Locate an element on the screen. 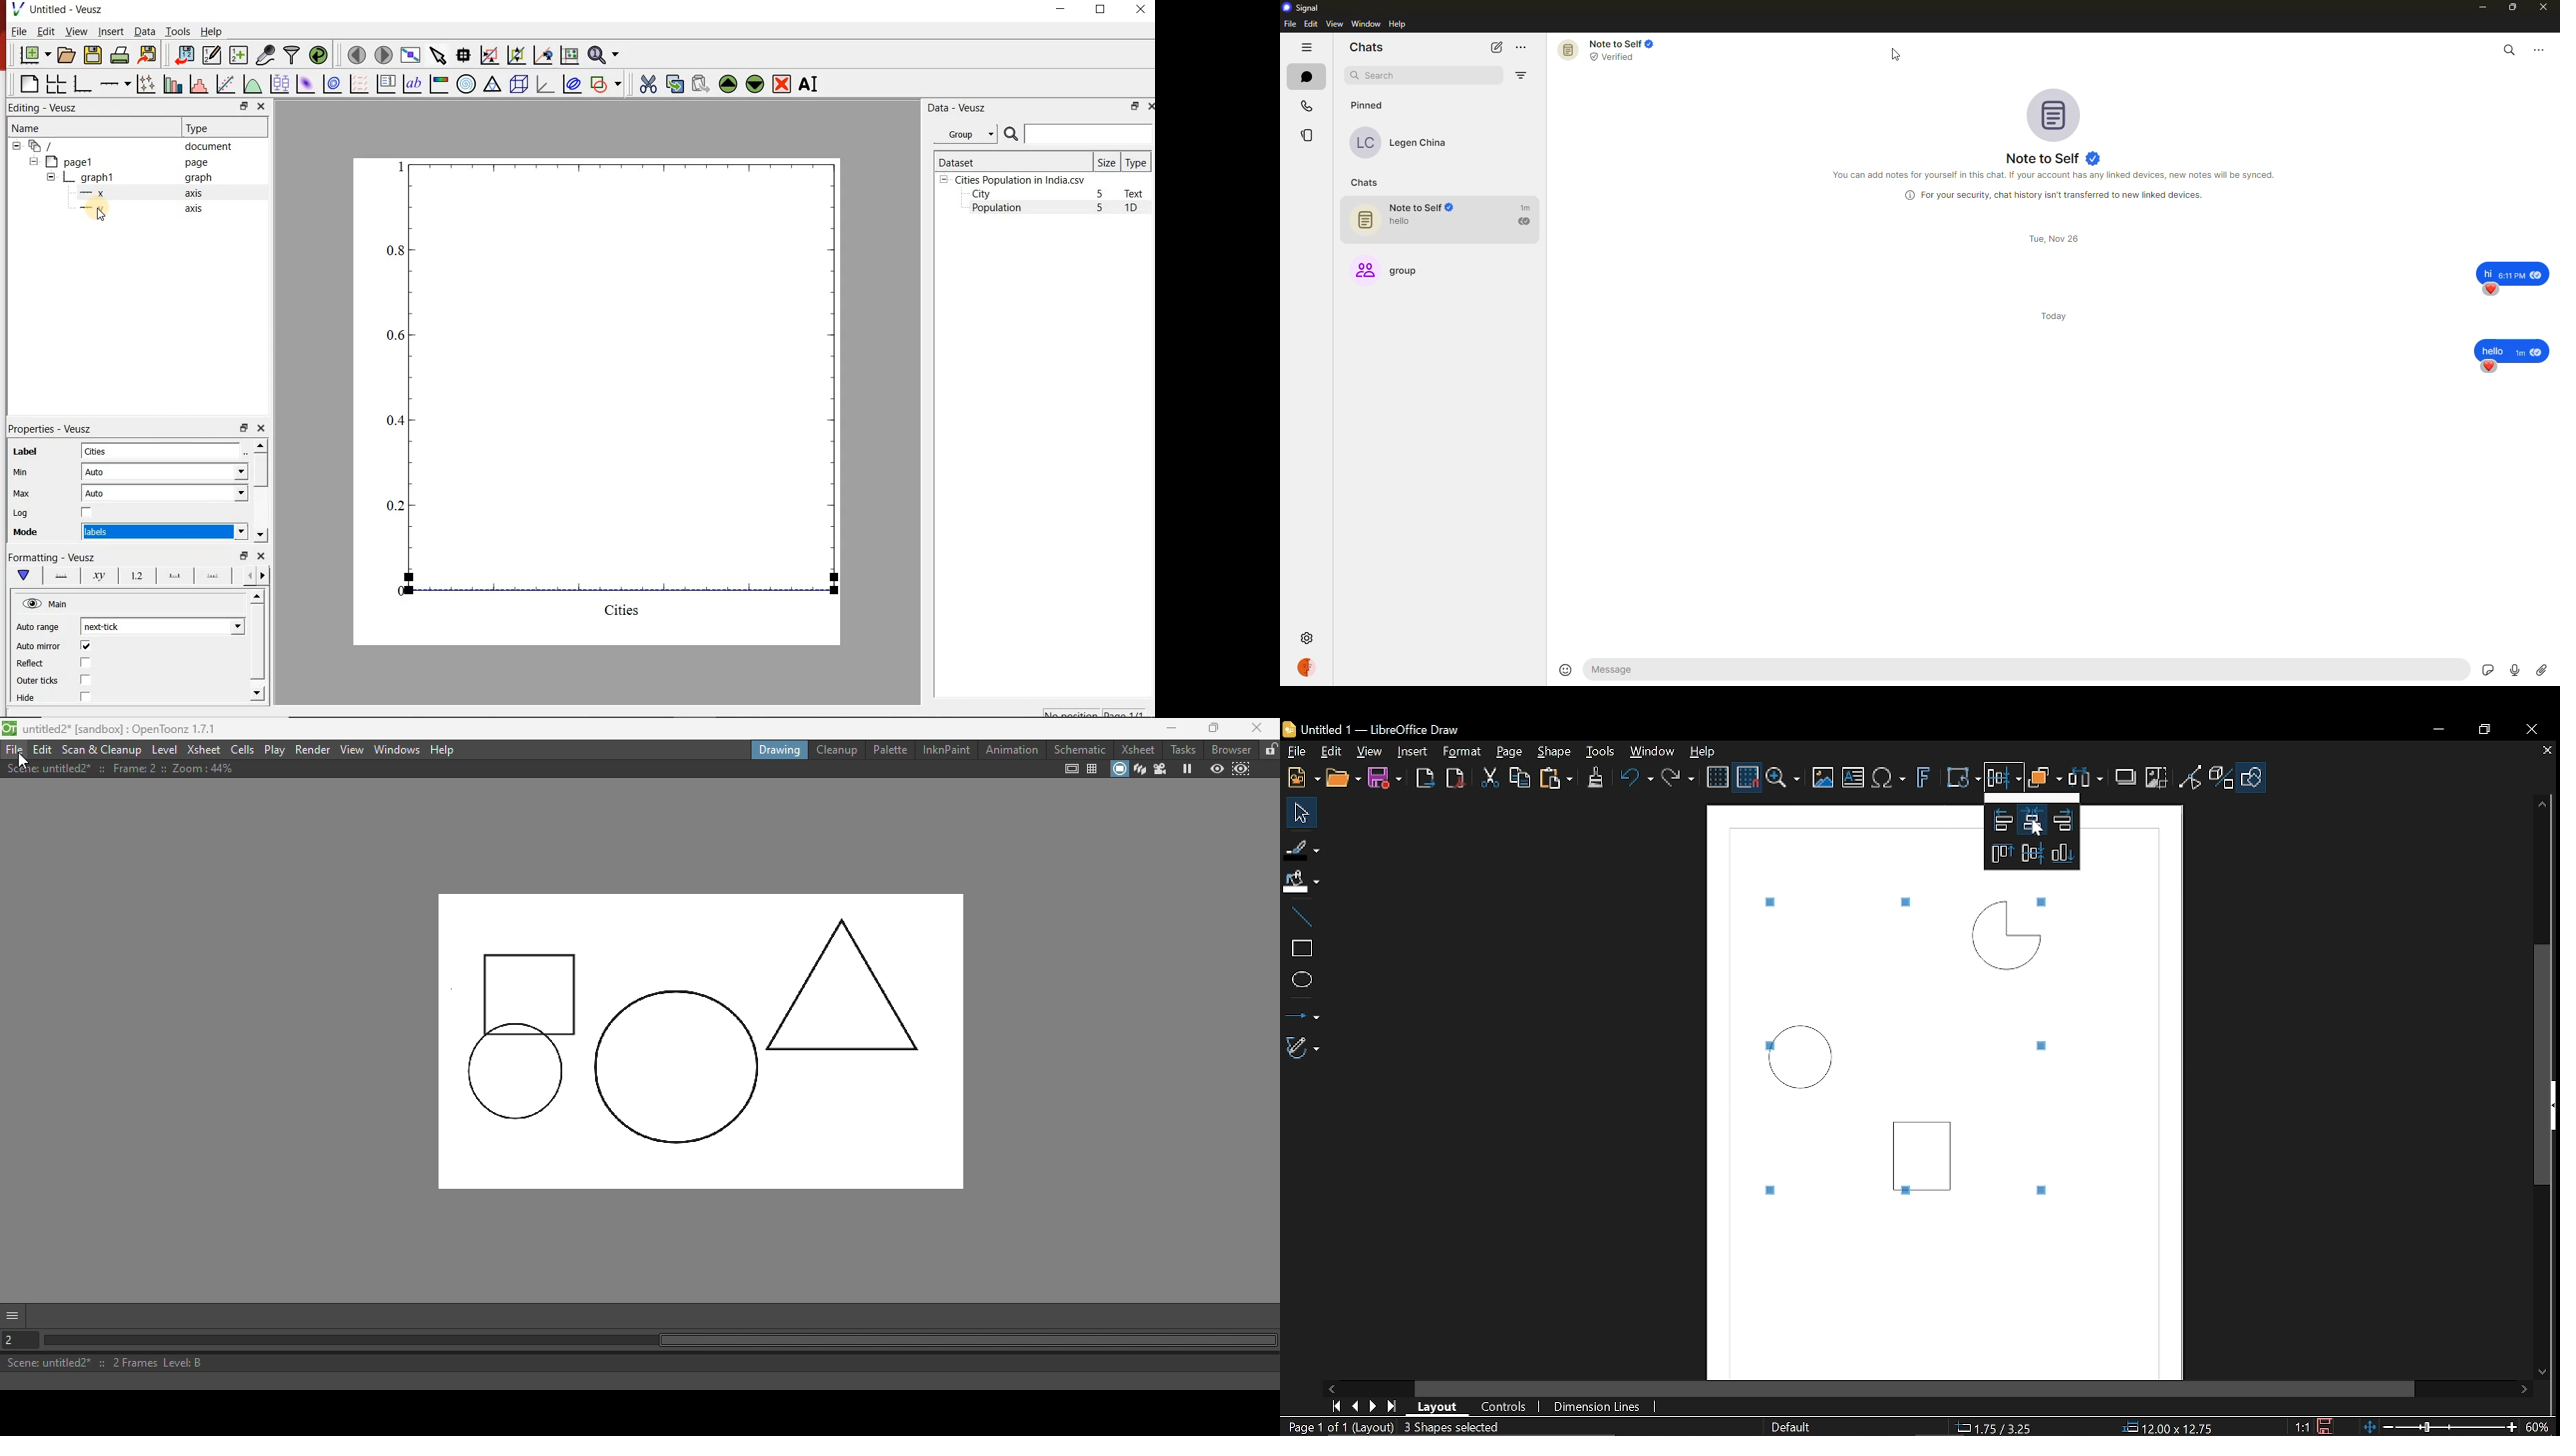  group is located at coordinates (1393, 266).